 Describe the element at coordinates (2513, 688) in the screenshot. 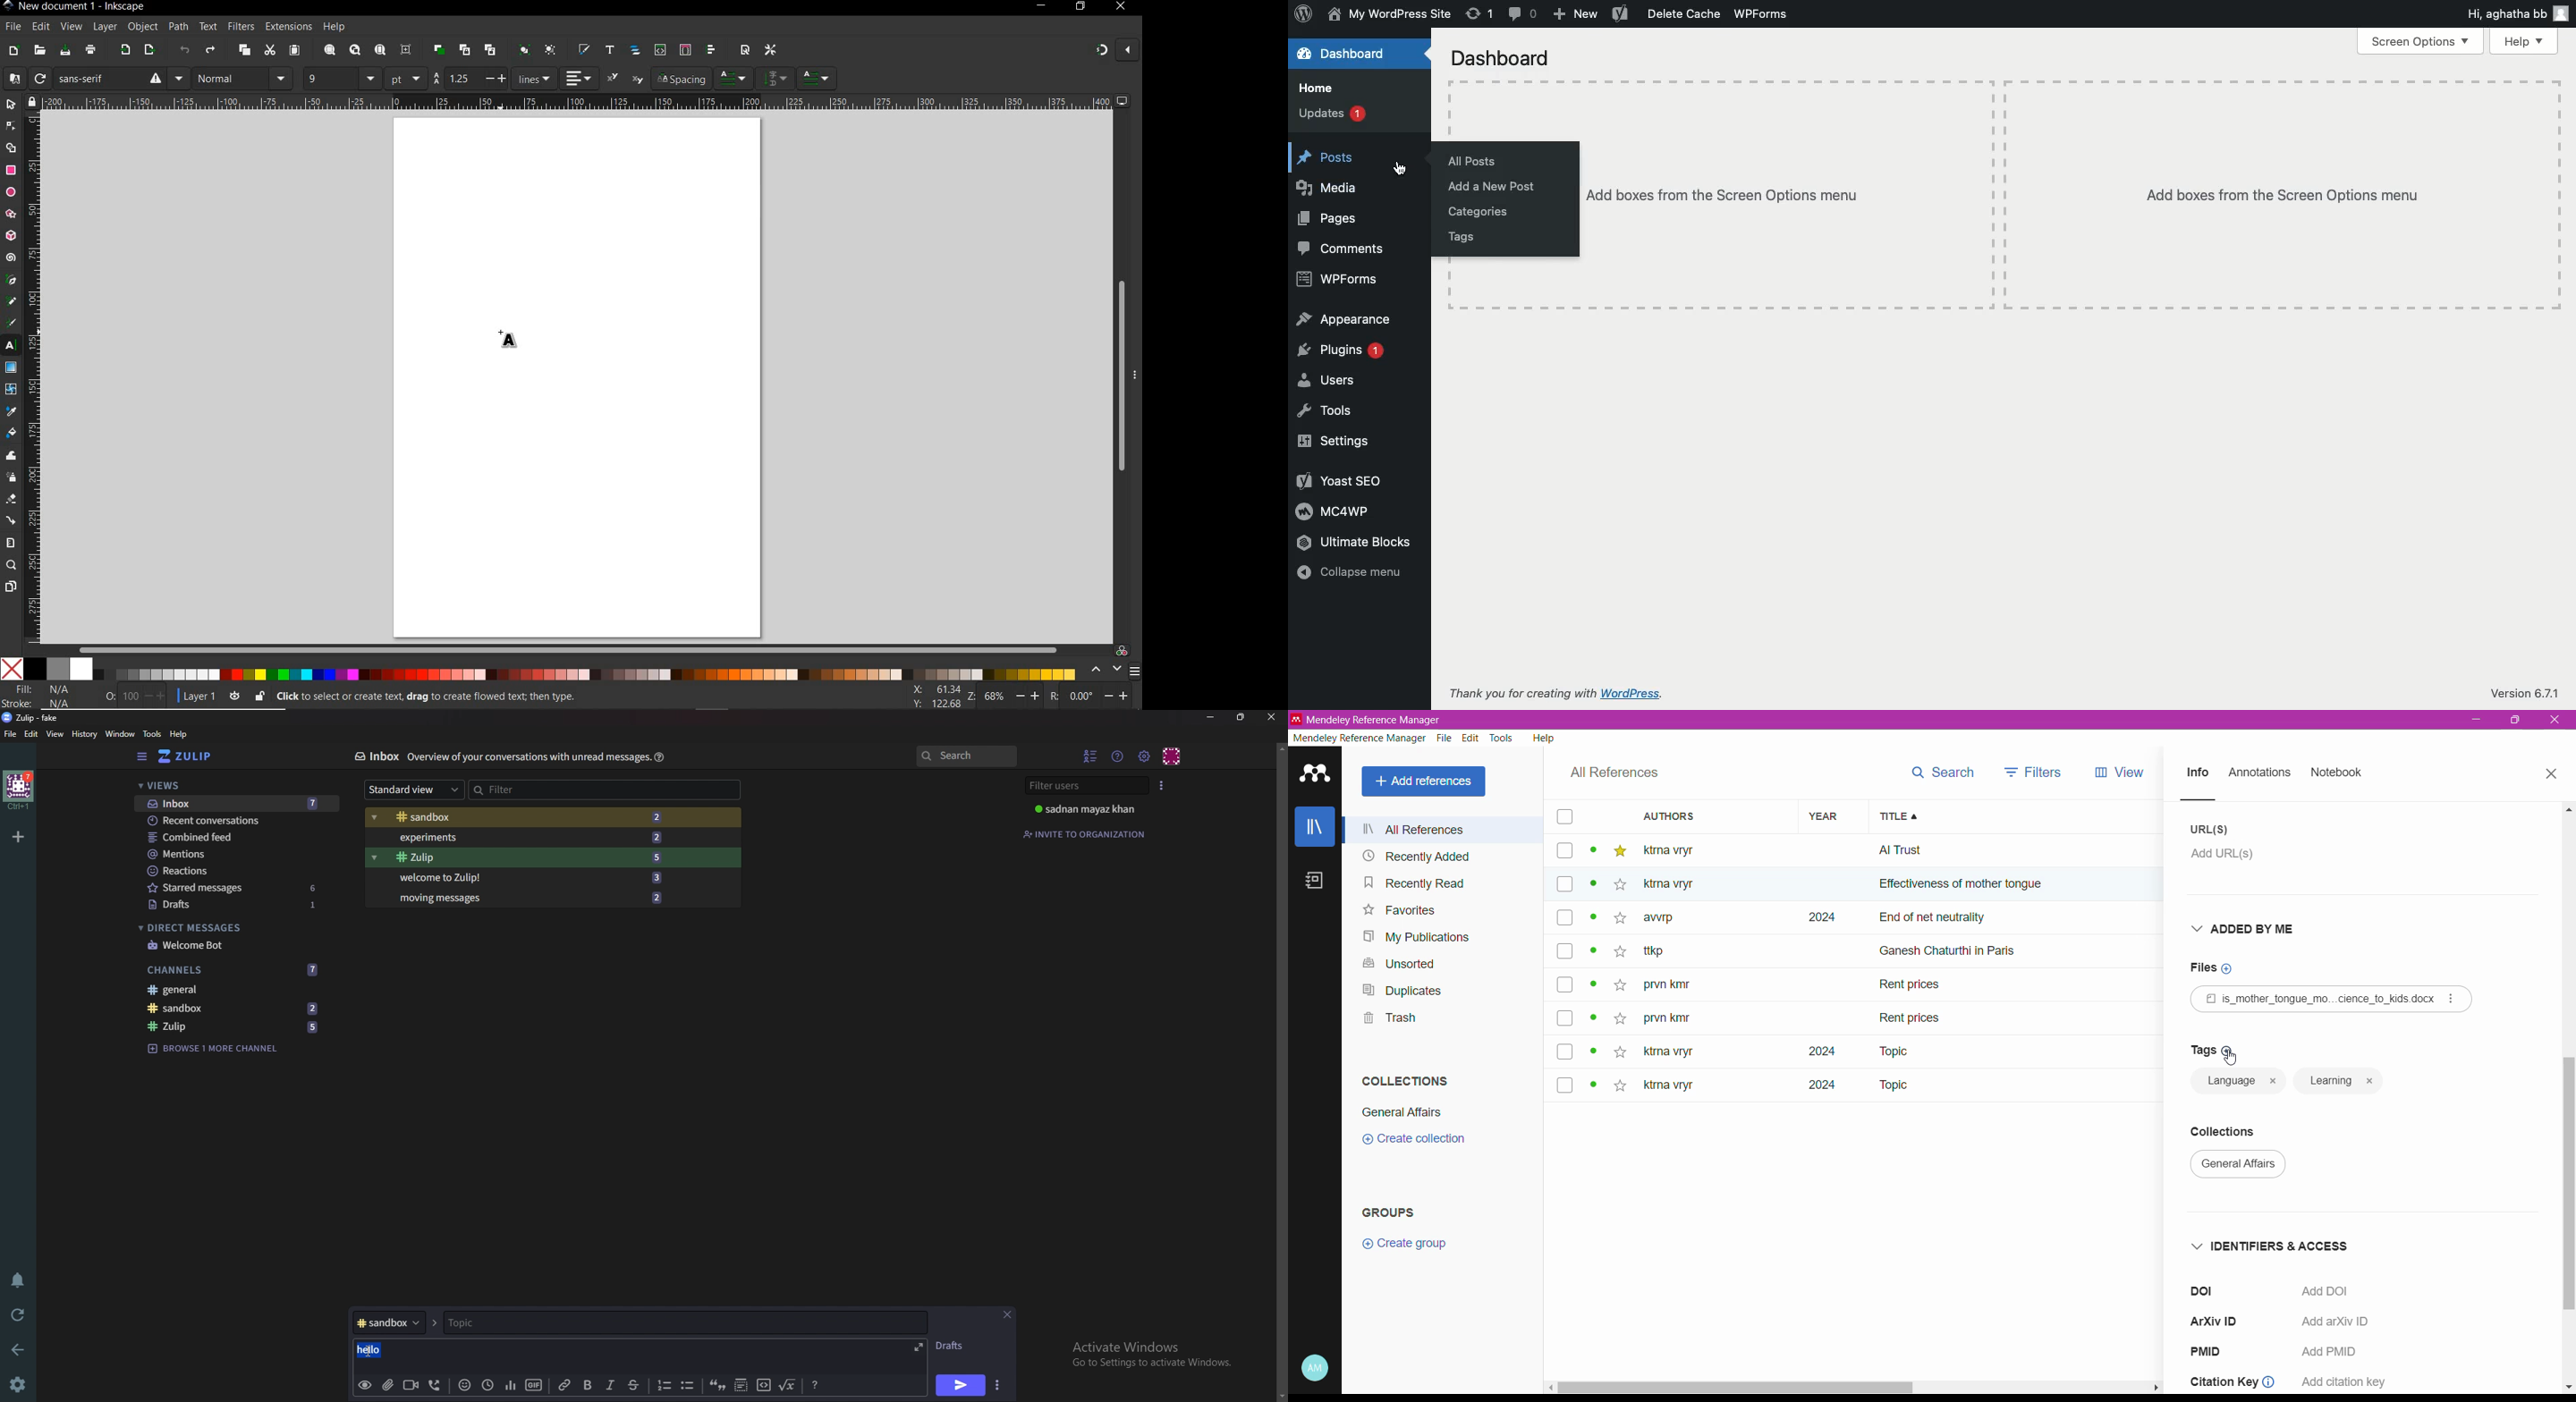

I see `Version 6.7.1` at that location.